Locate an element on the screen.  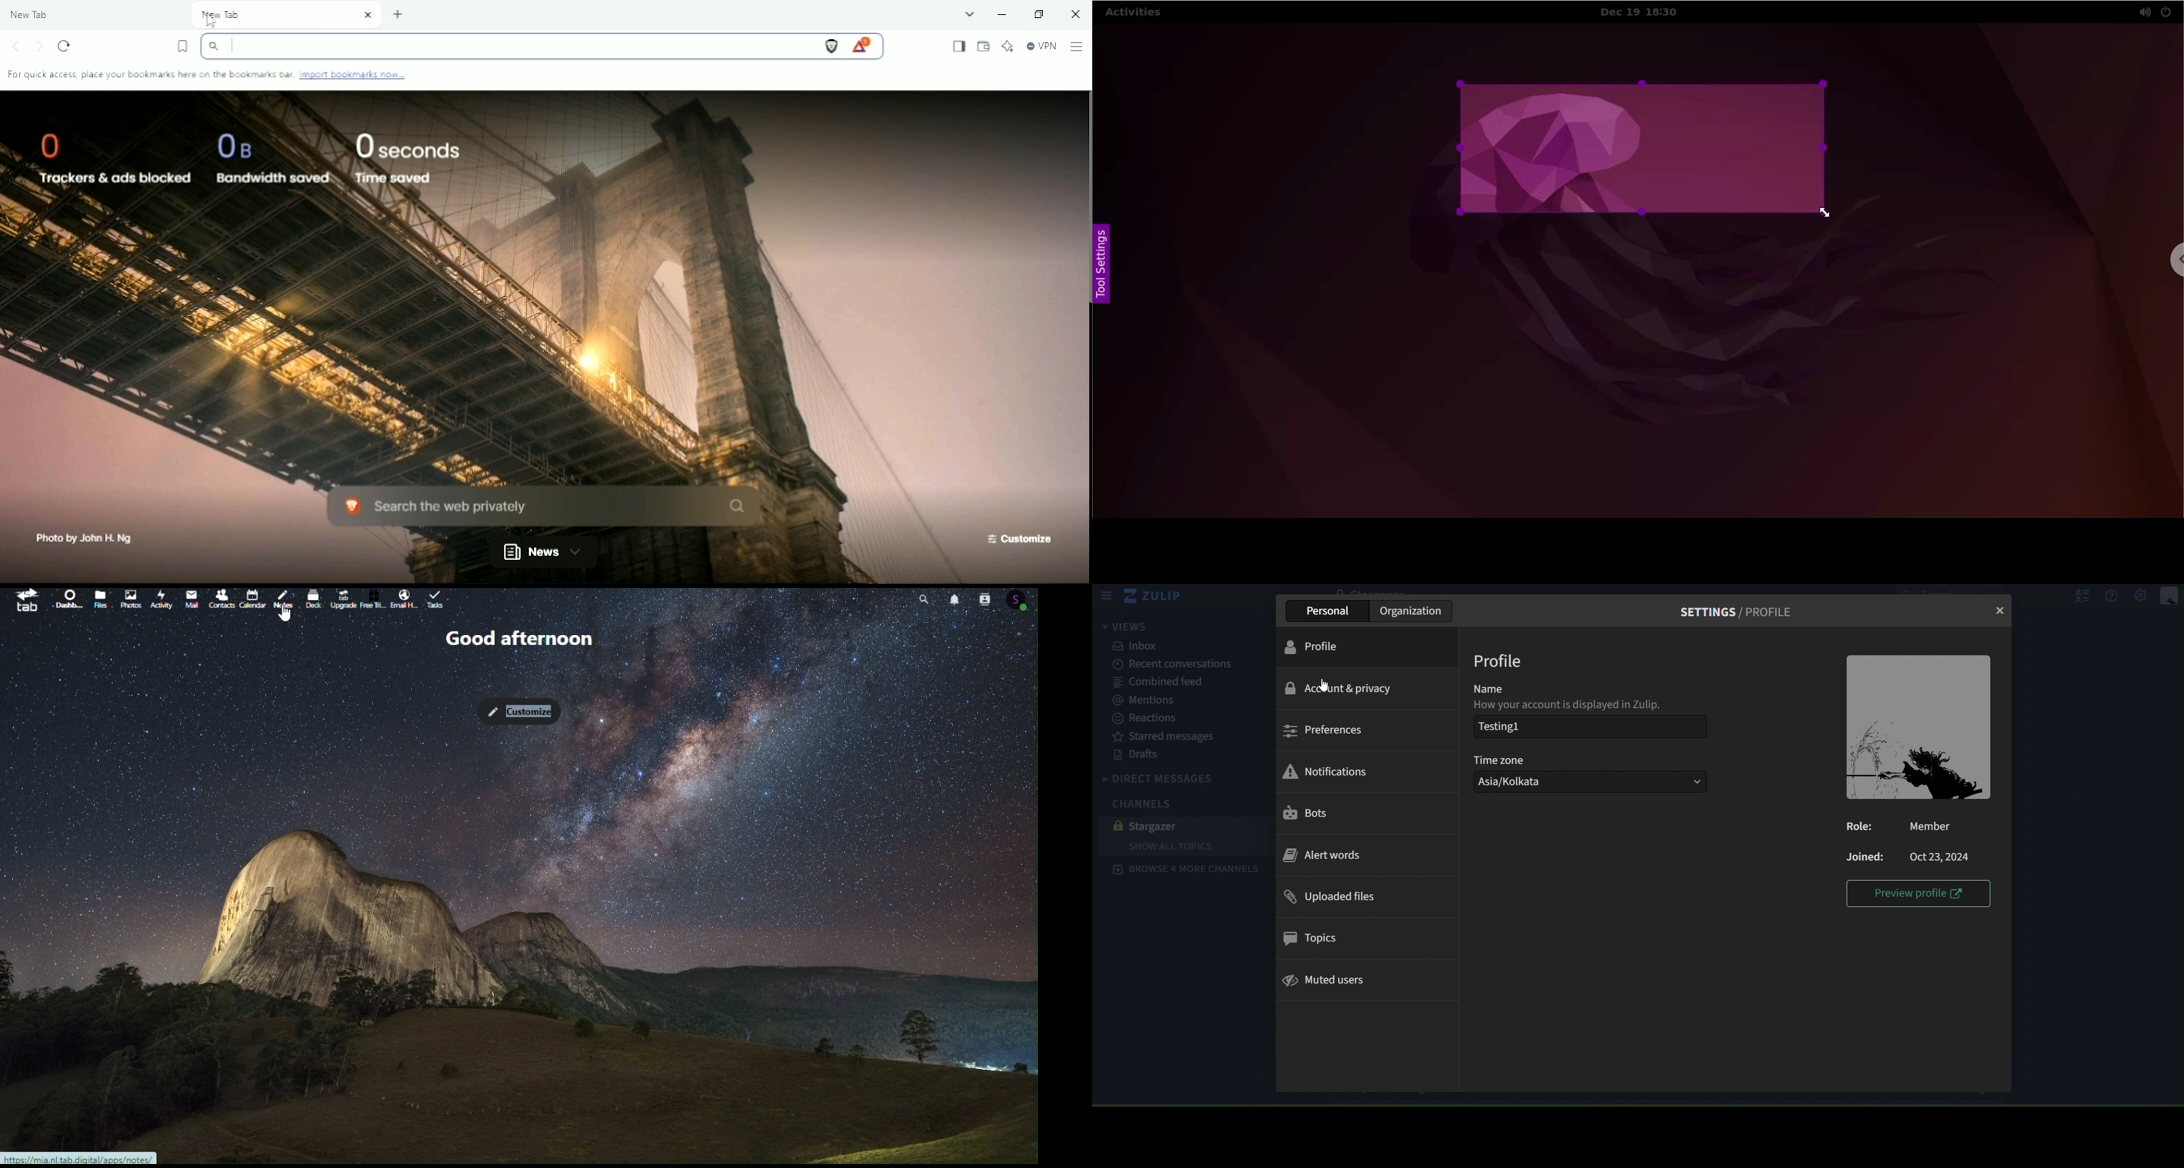
show all topics is located at coordinates (1191, 847).